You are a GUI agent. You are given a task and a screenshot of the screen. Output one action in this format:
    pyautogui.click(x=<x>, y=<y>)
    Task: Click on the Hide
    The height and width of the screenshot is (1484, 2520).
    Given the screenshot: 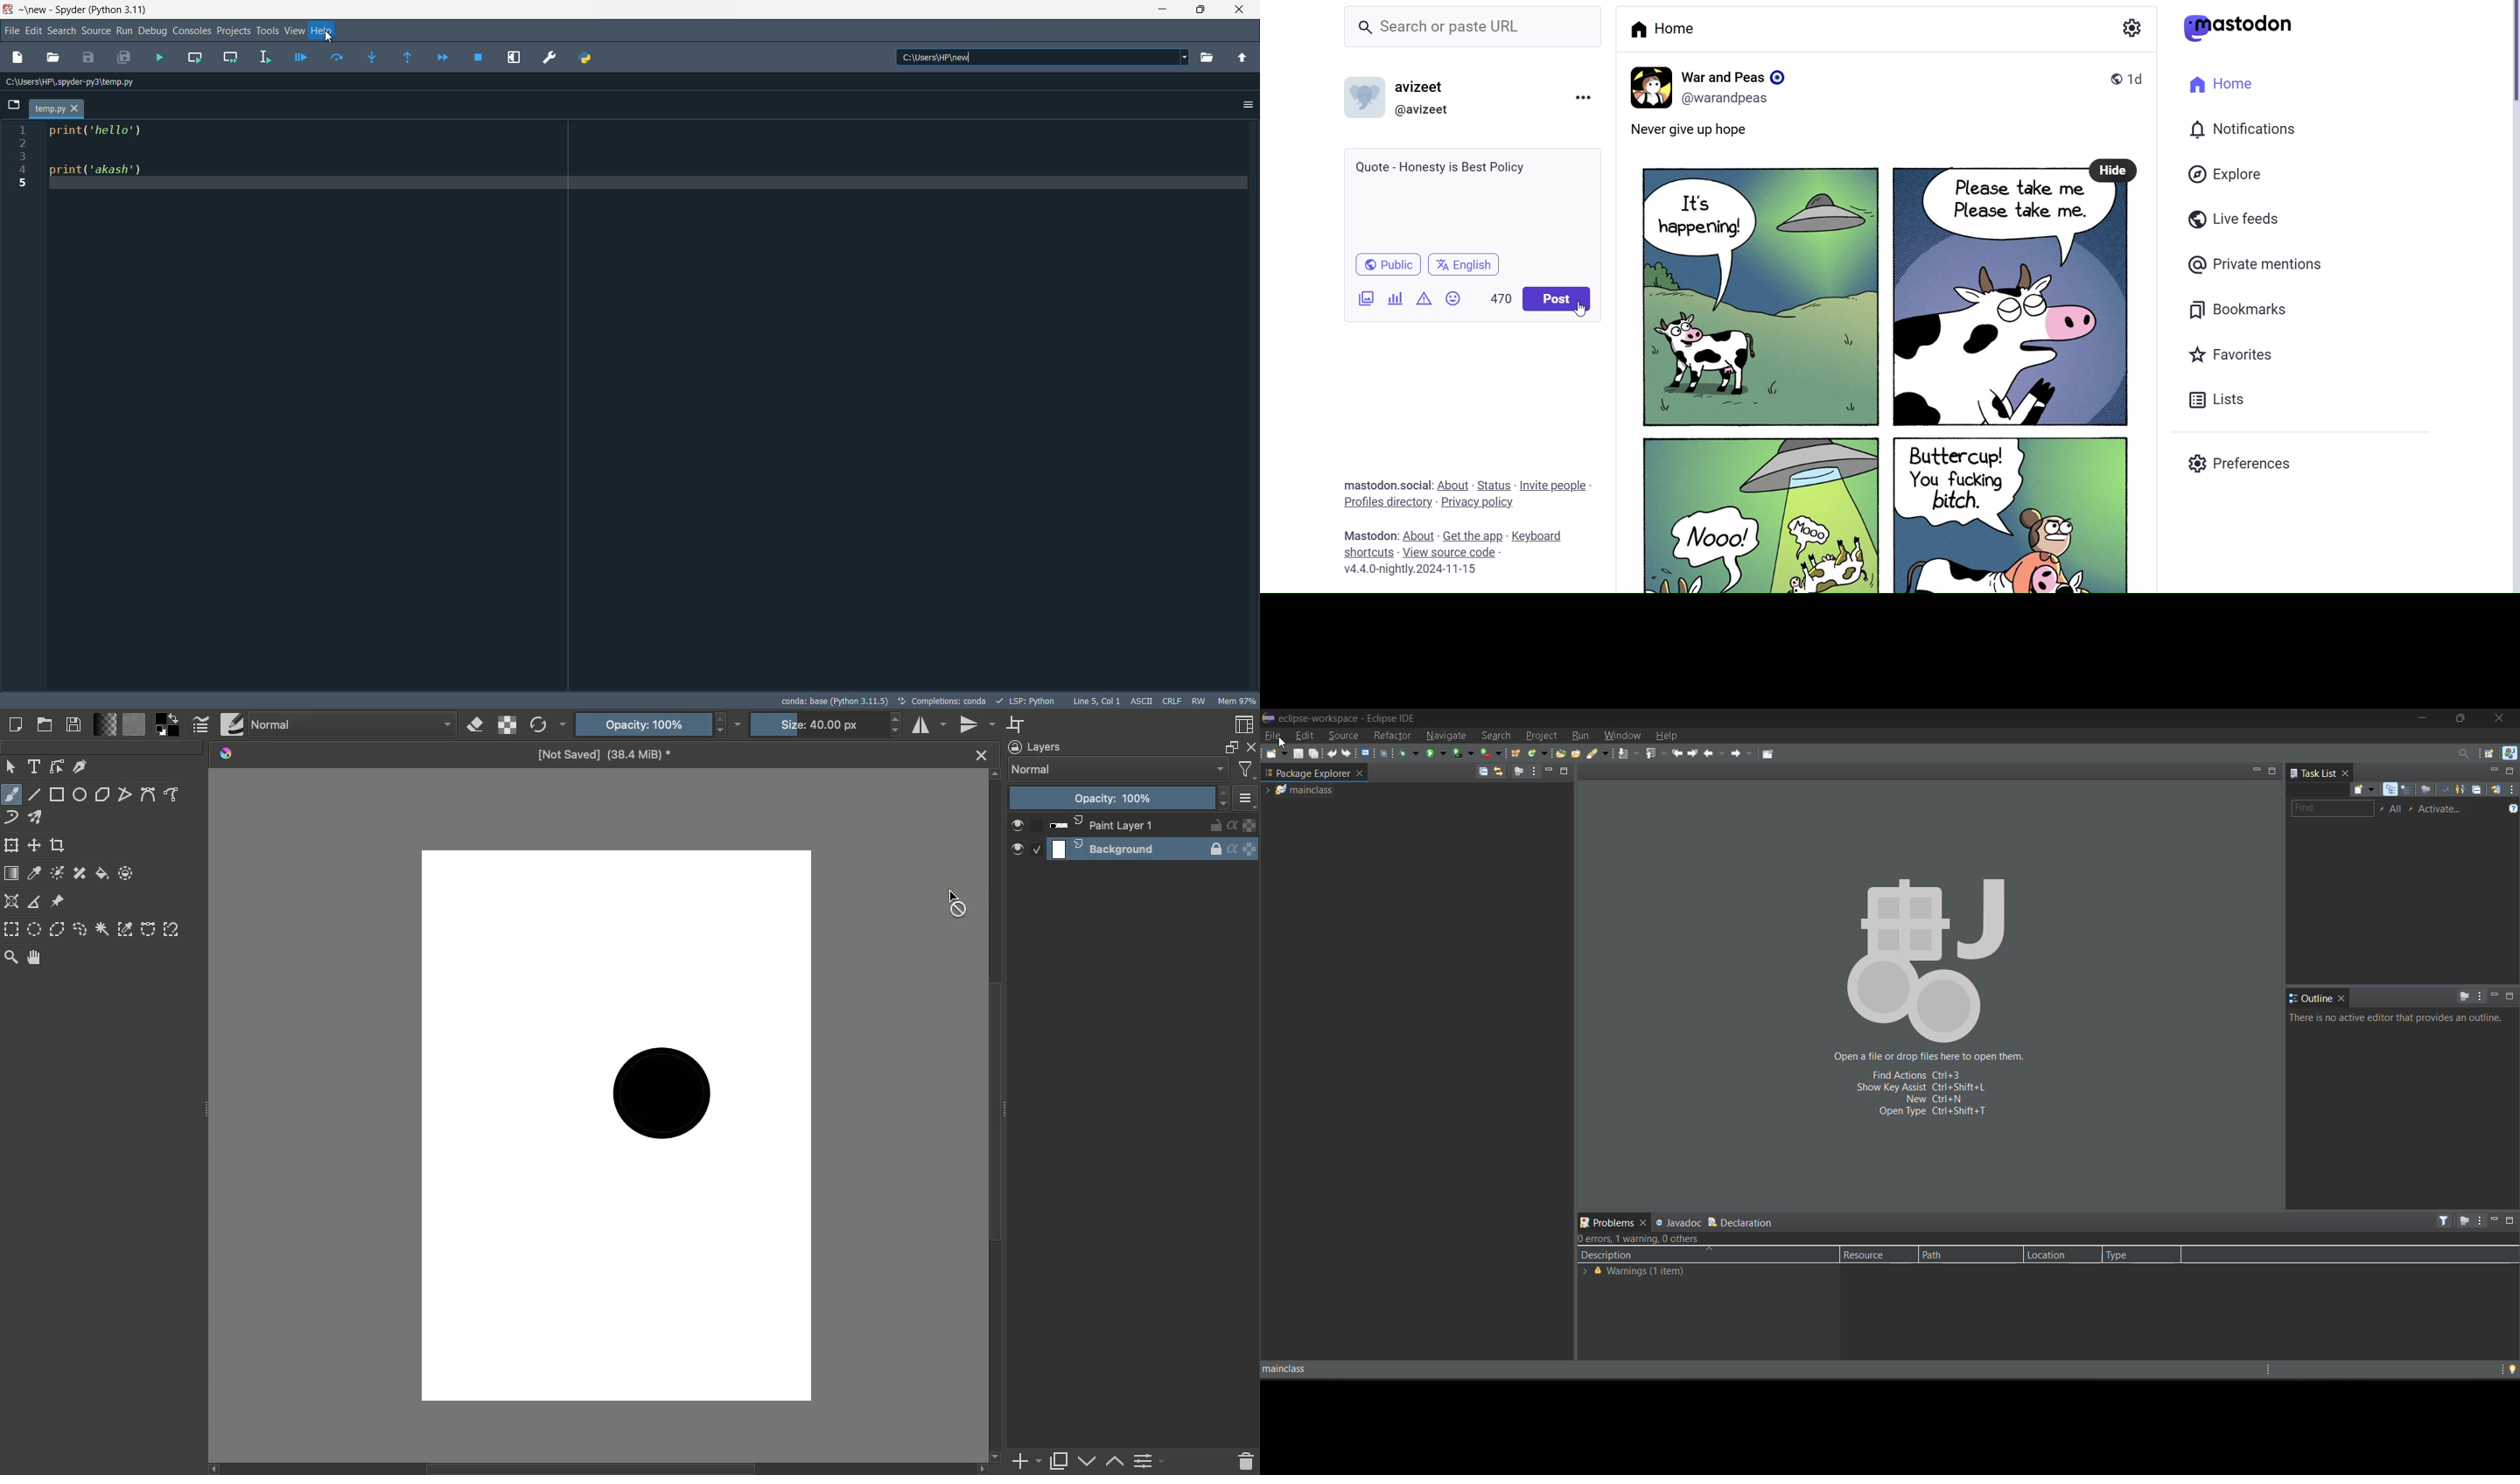 What is the action you would take?
    pyautogui.click(x=2114, y=171)
    